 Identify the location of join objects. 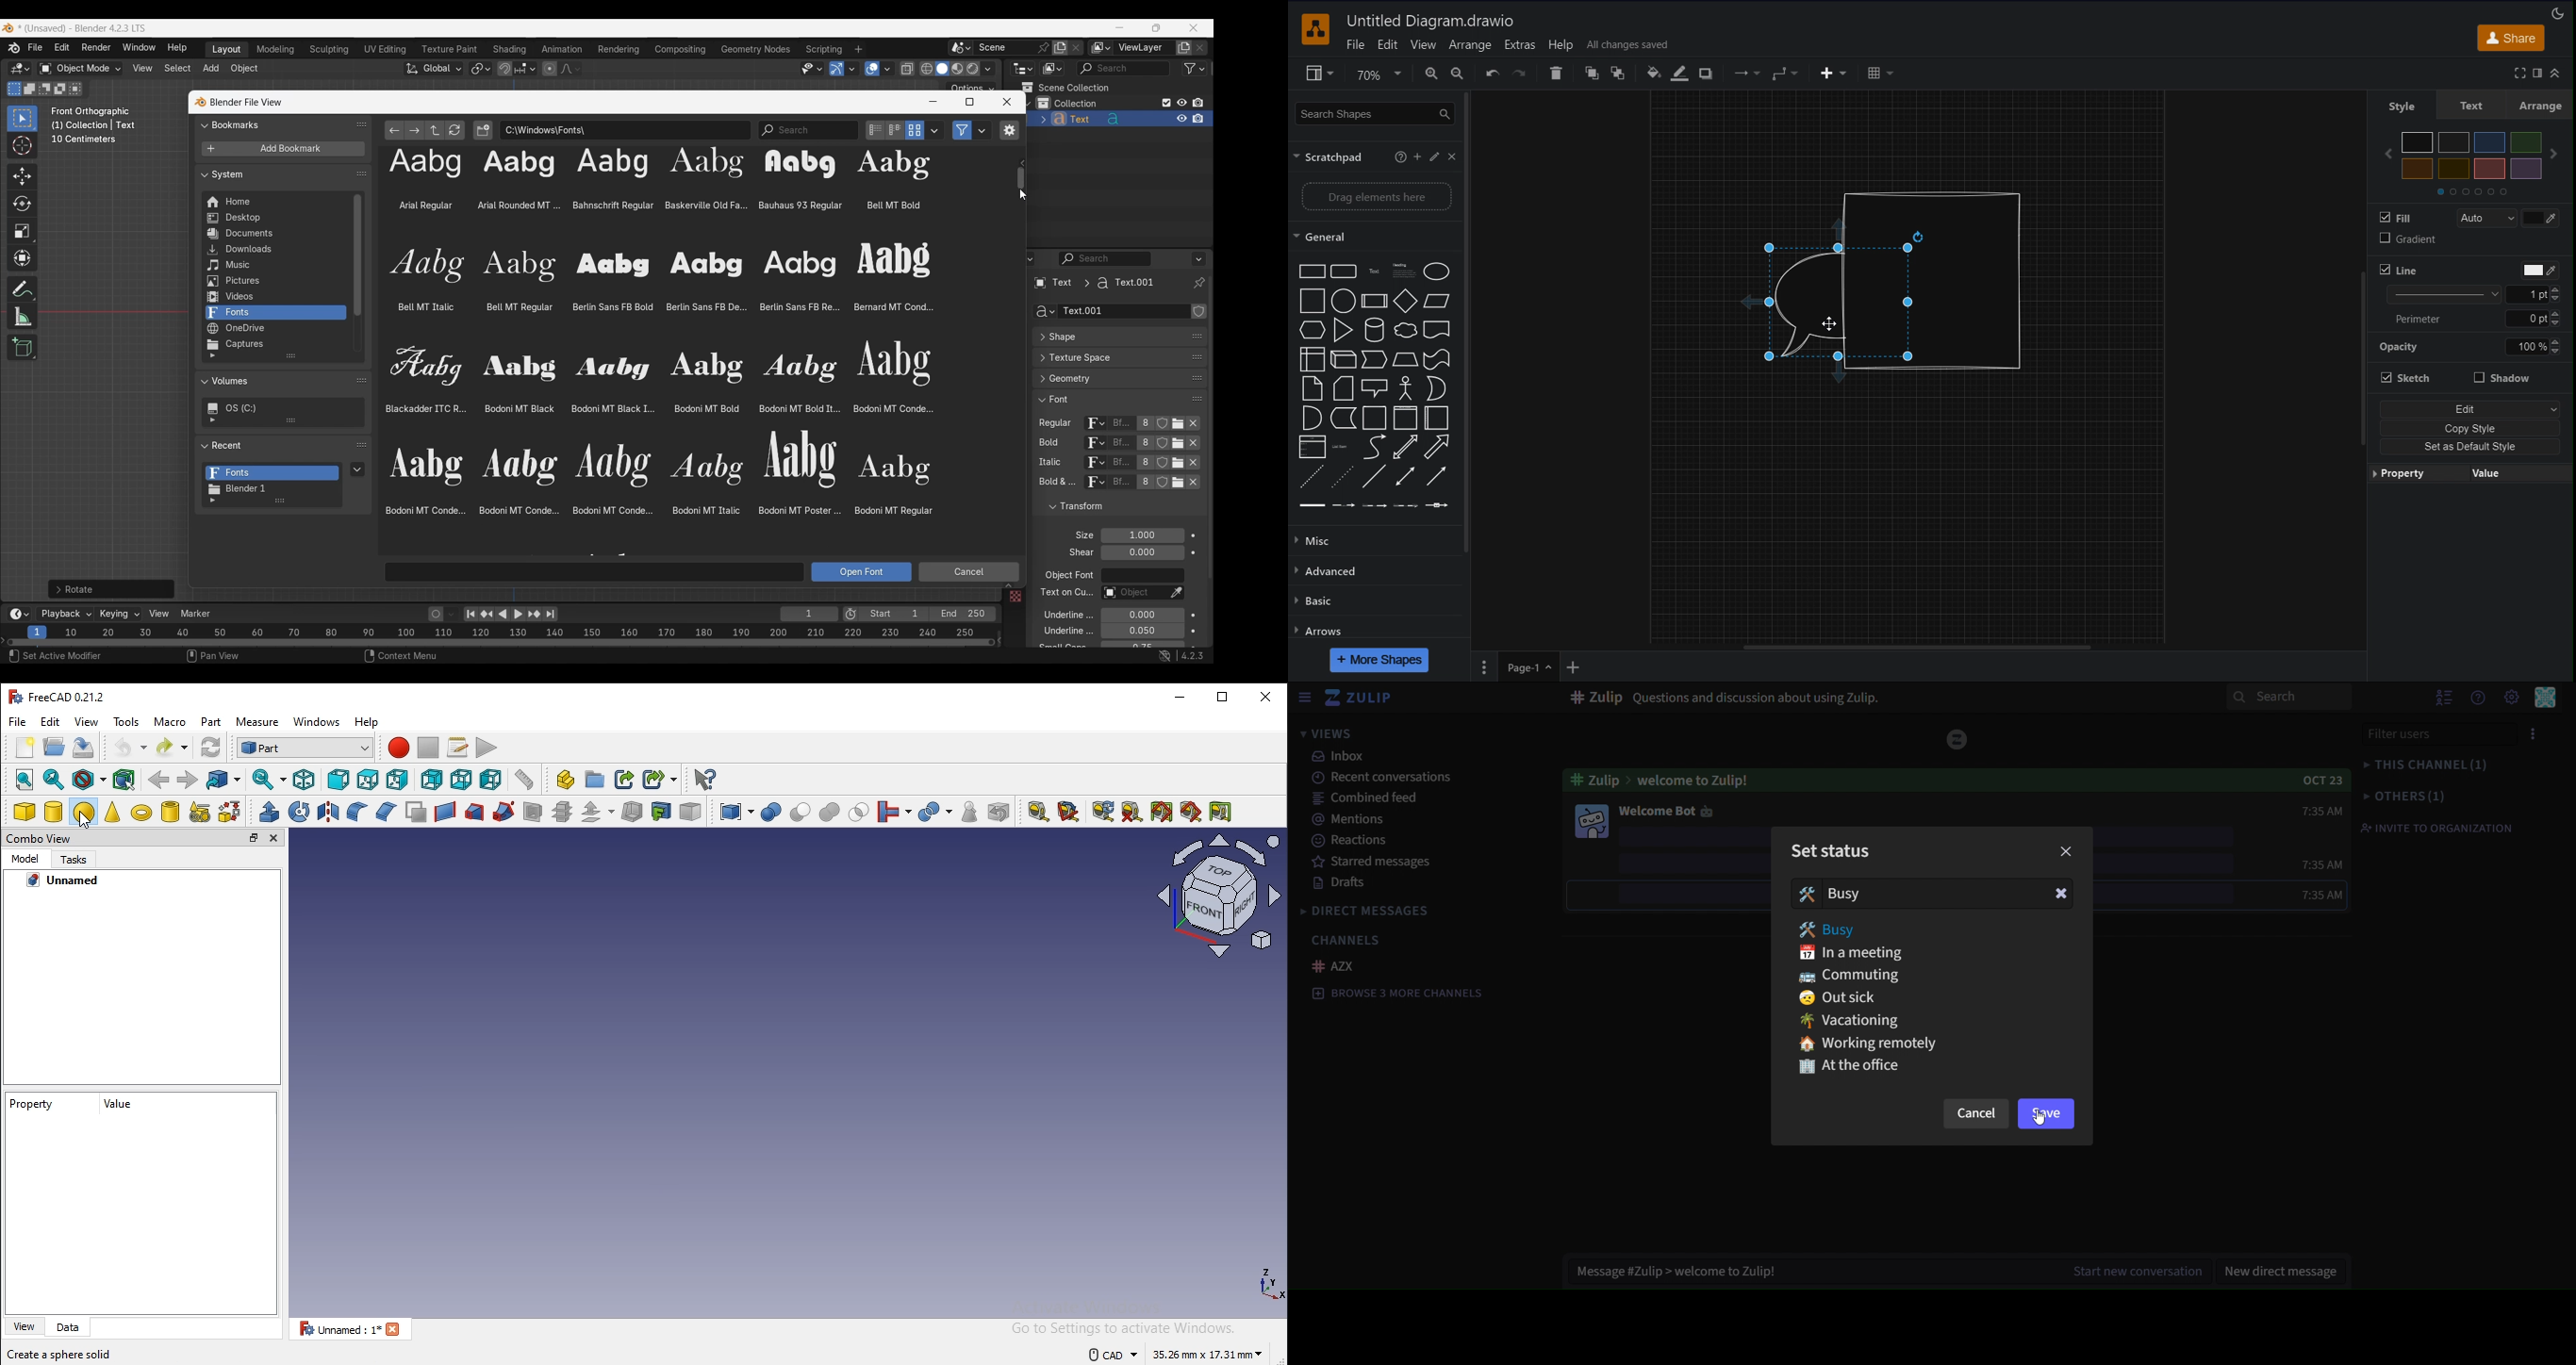
(890, 813).